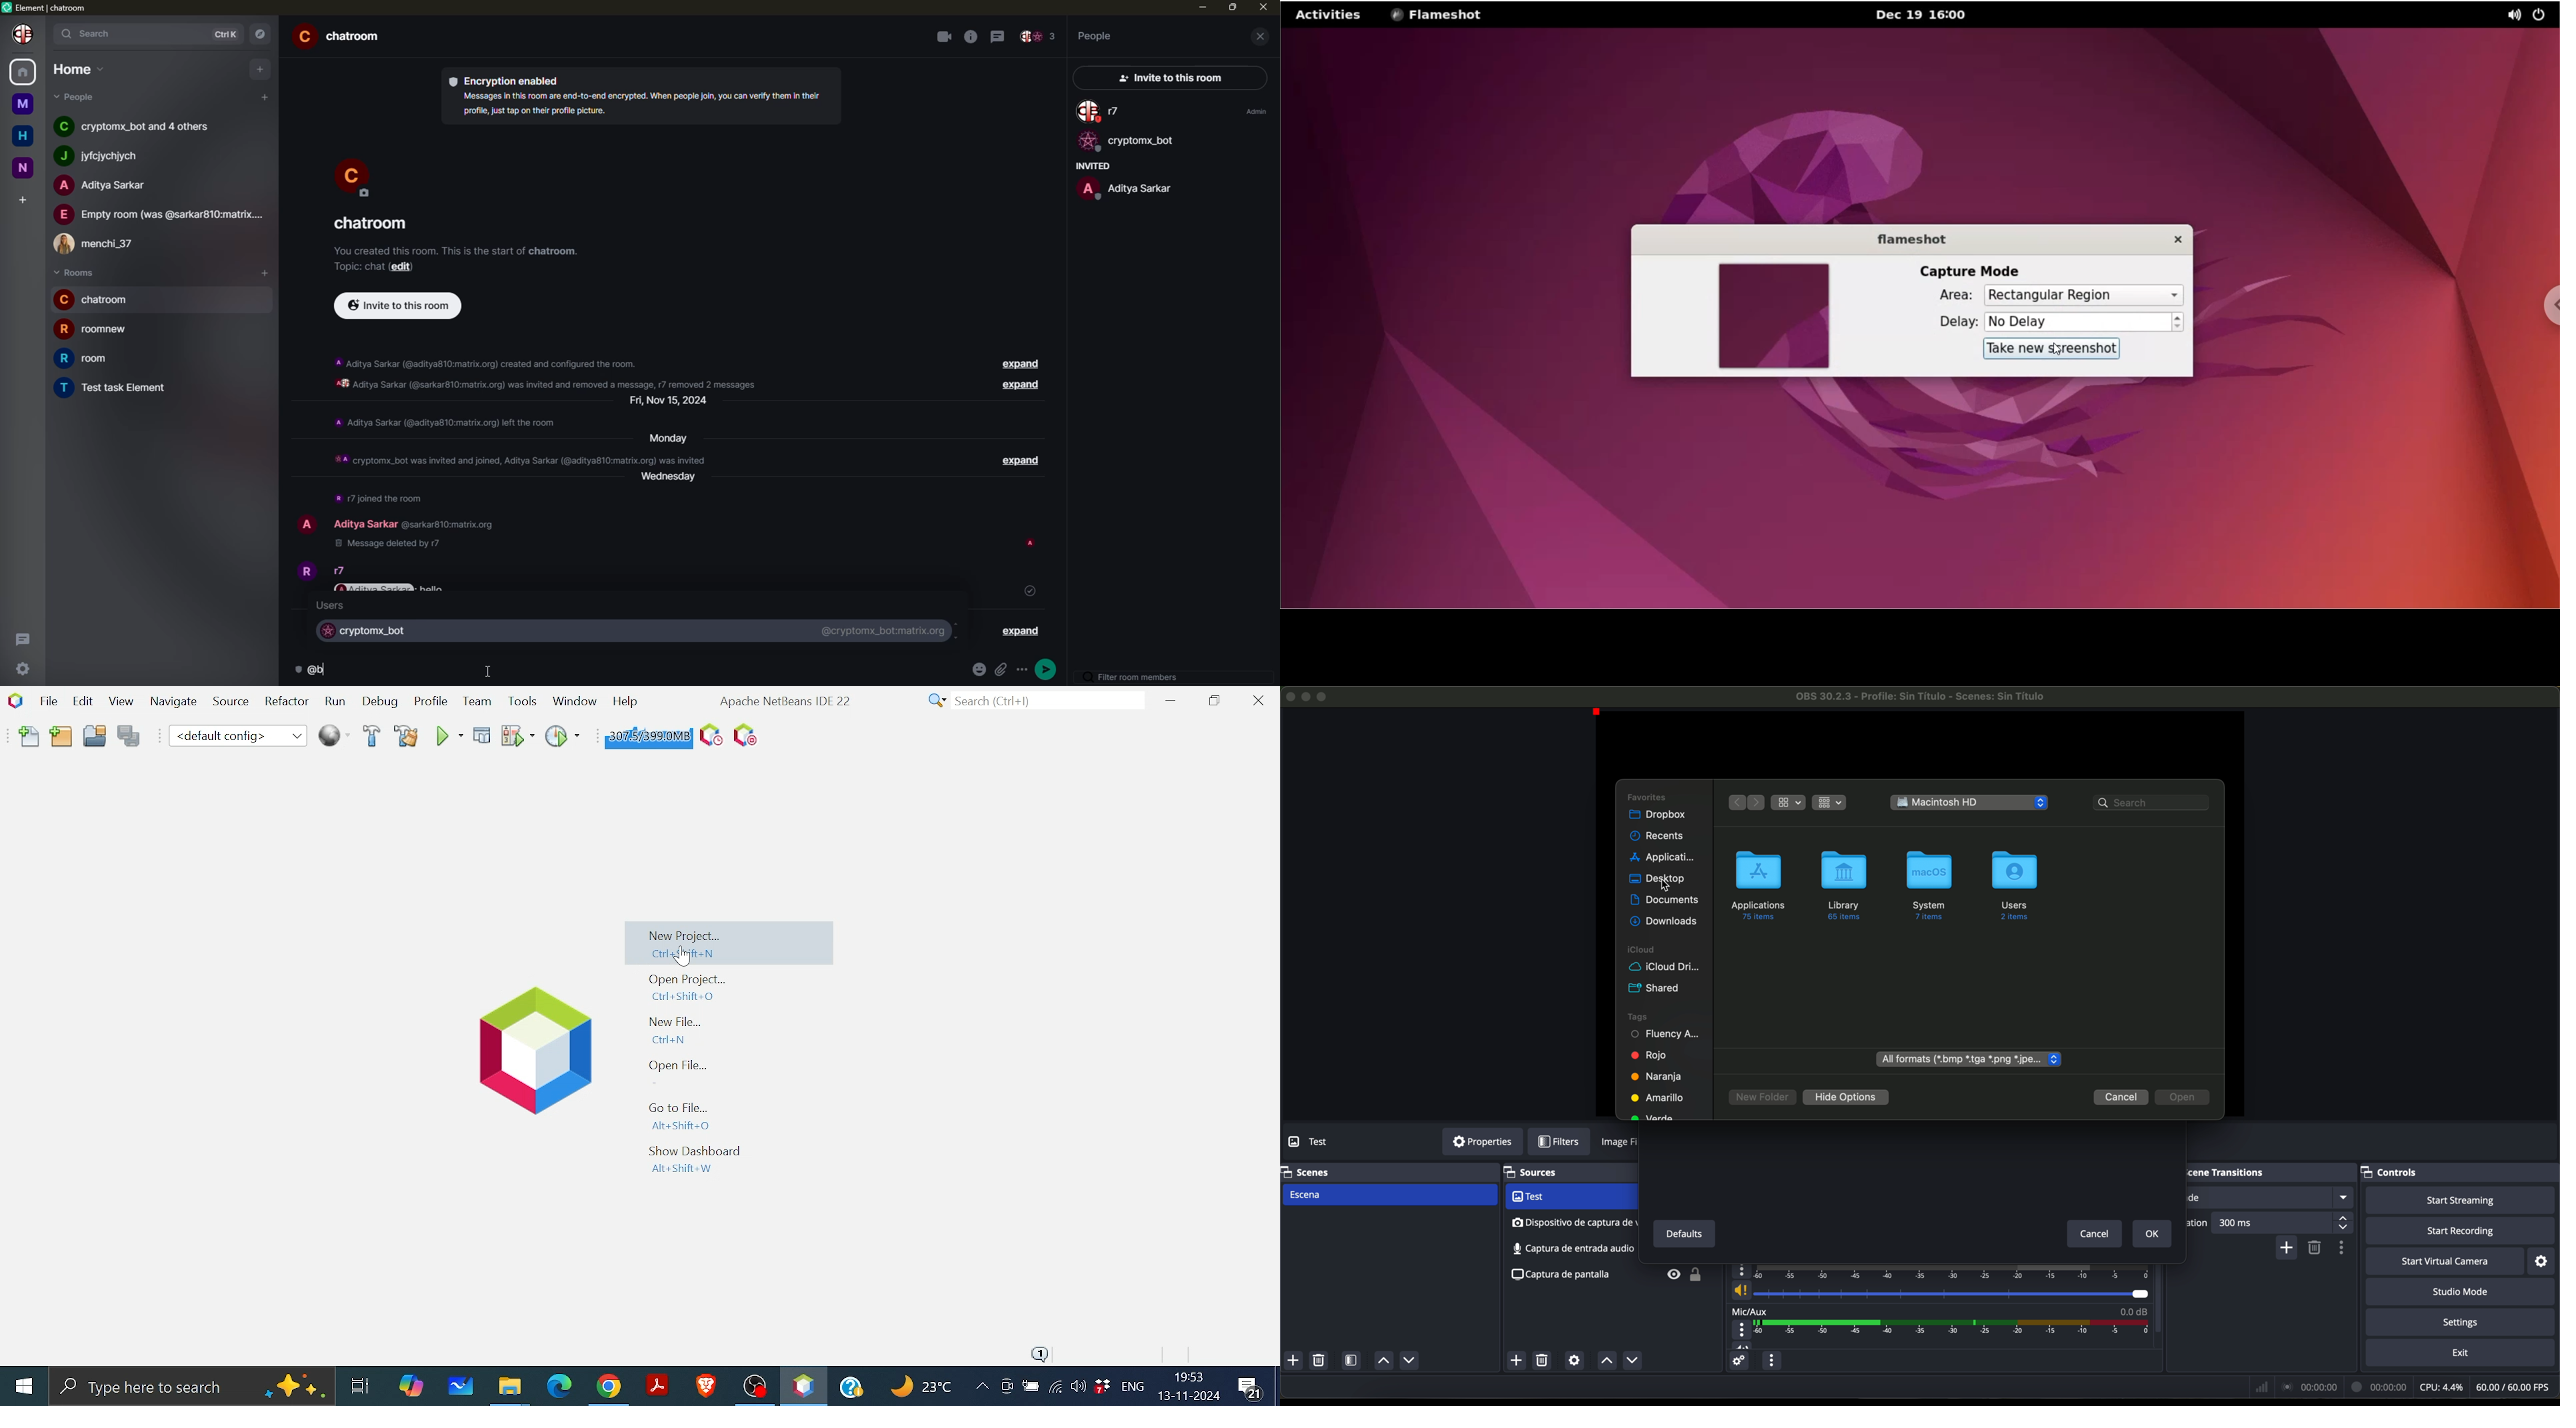  I want to click on defaults, so click(1683, 1234).